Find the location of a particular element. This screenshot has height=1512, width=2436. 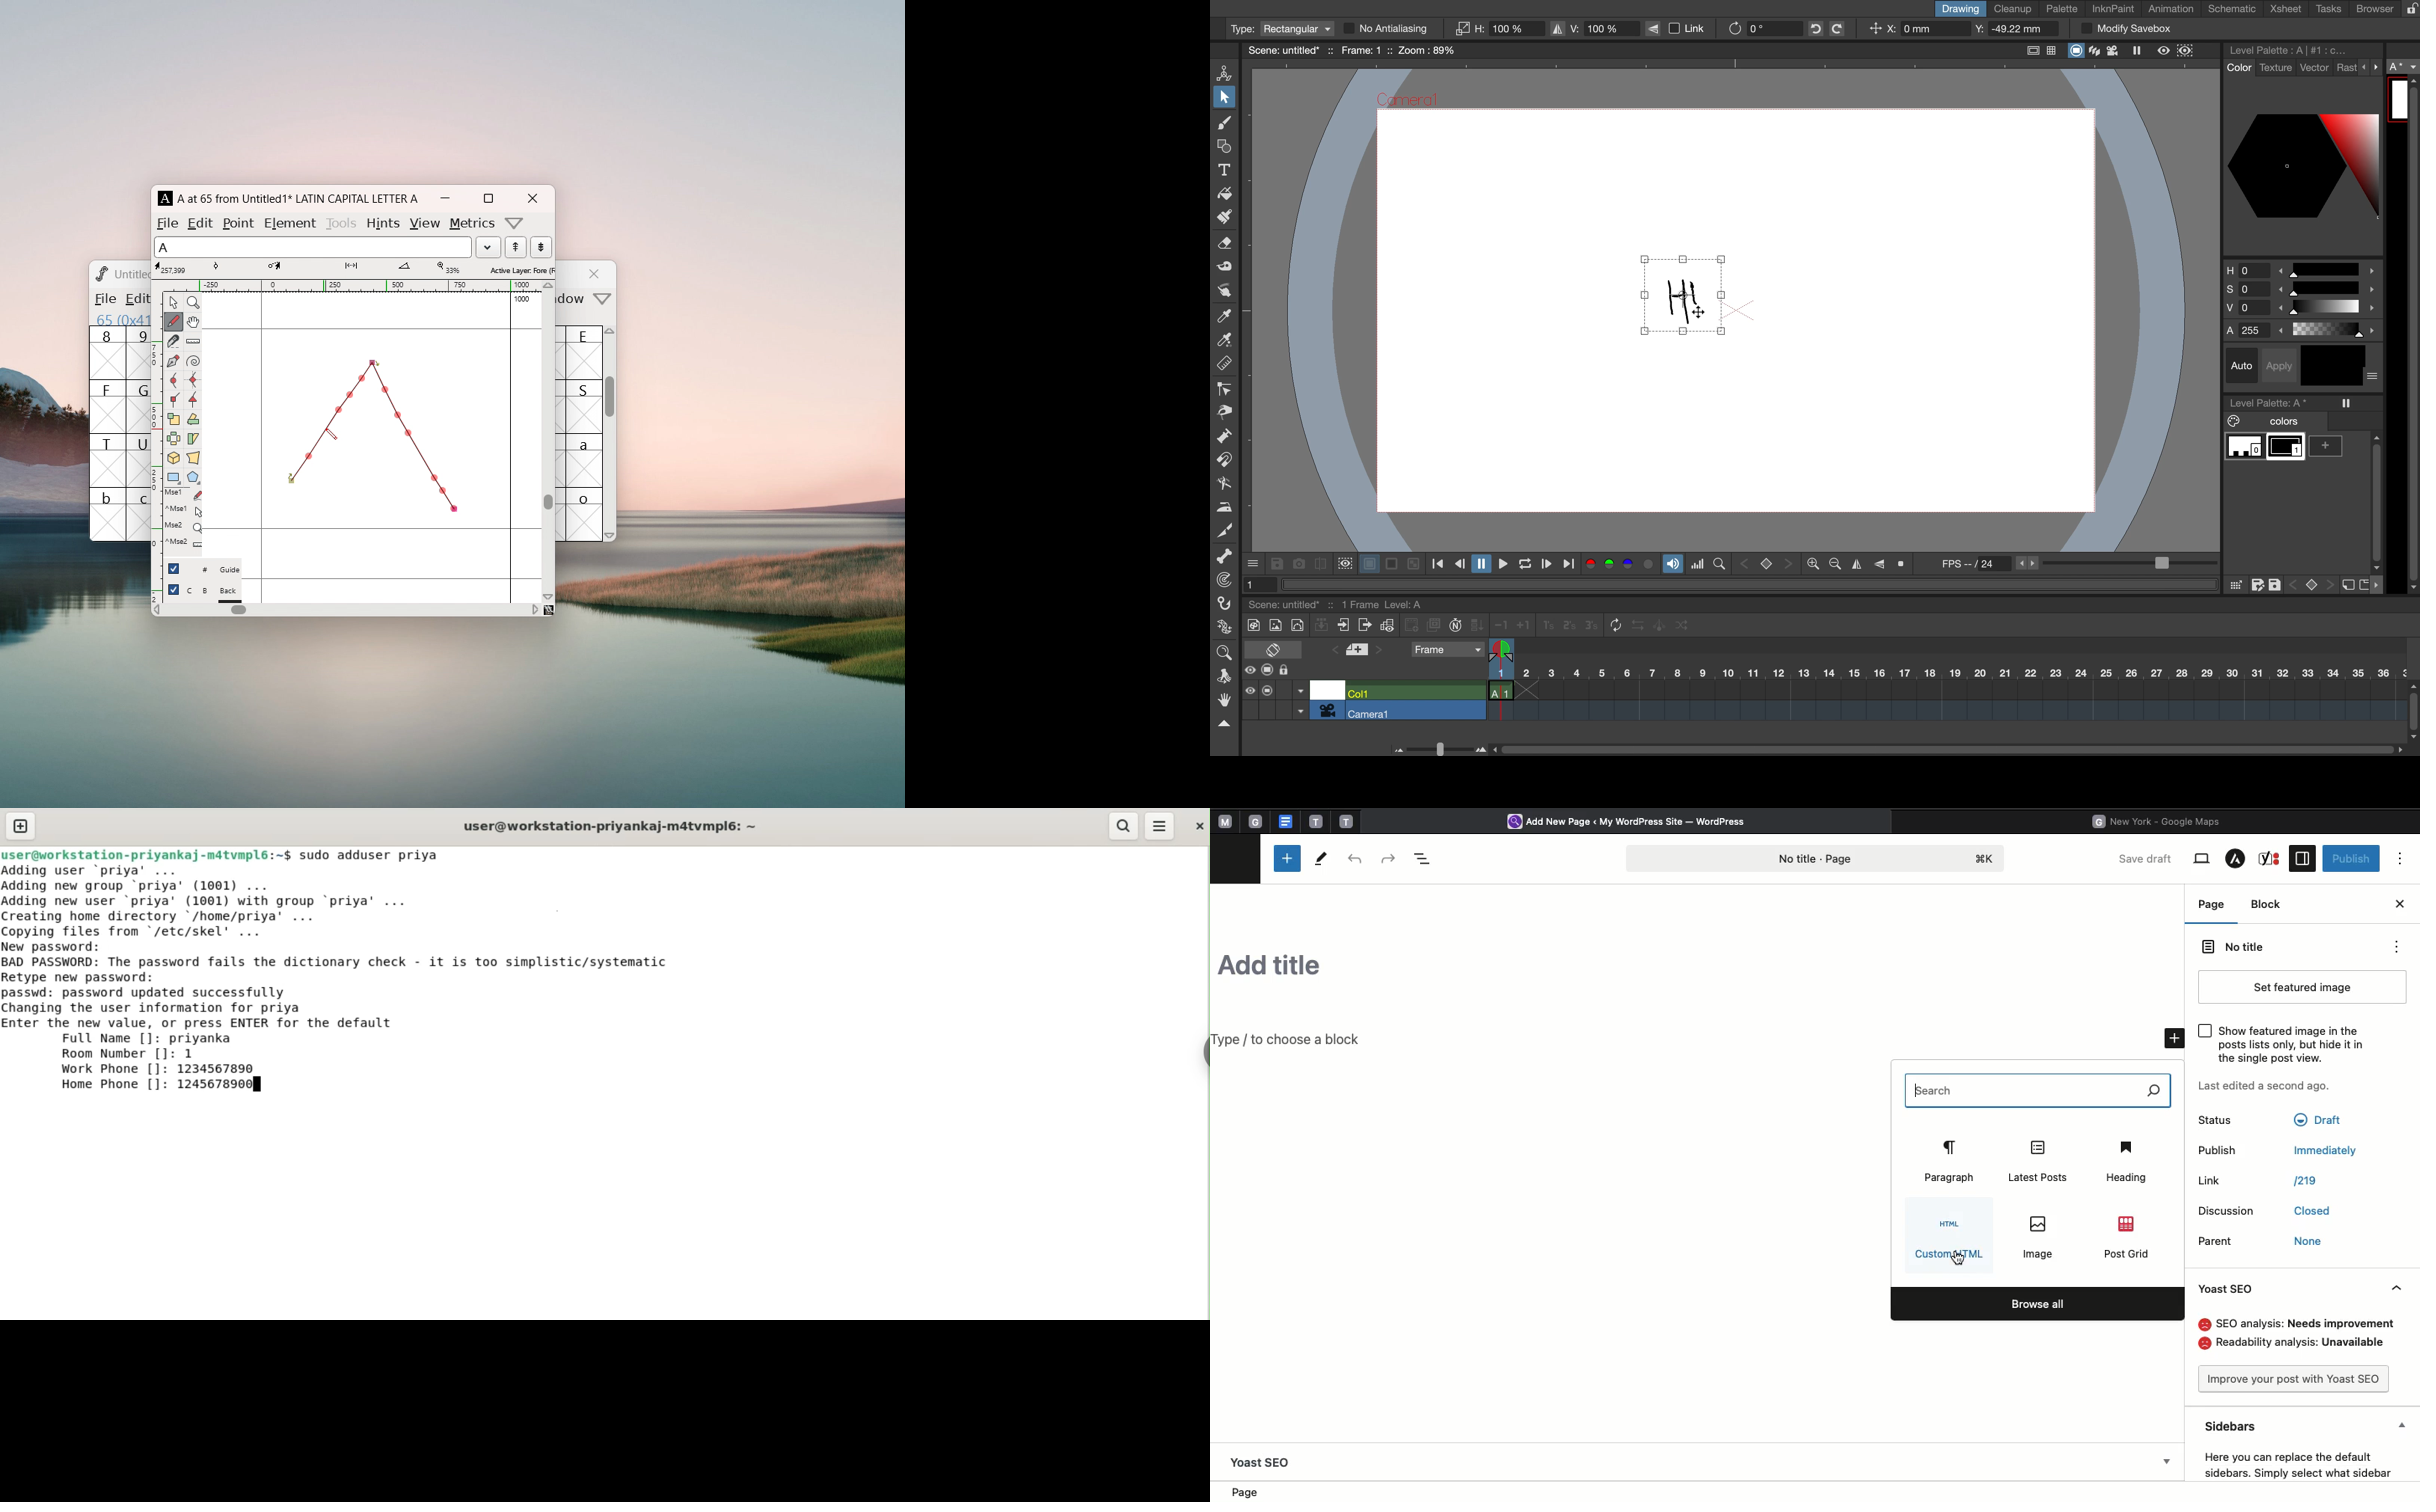

scroll left is located at coordinates (156, 611).